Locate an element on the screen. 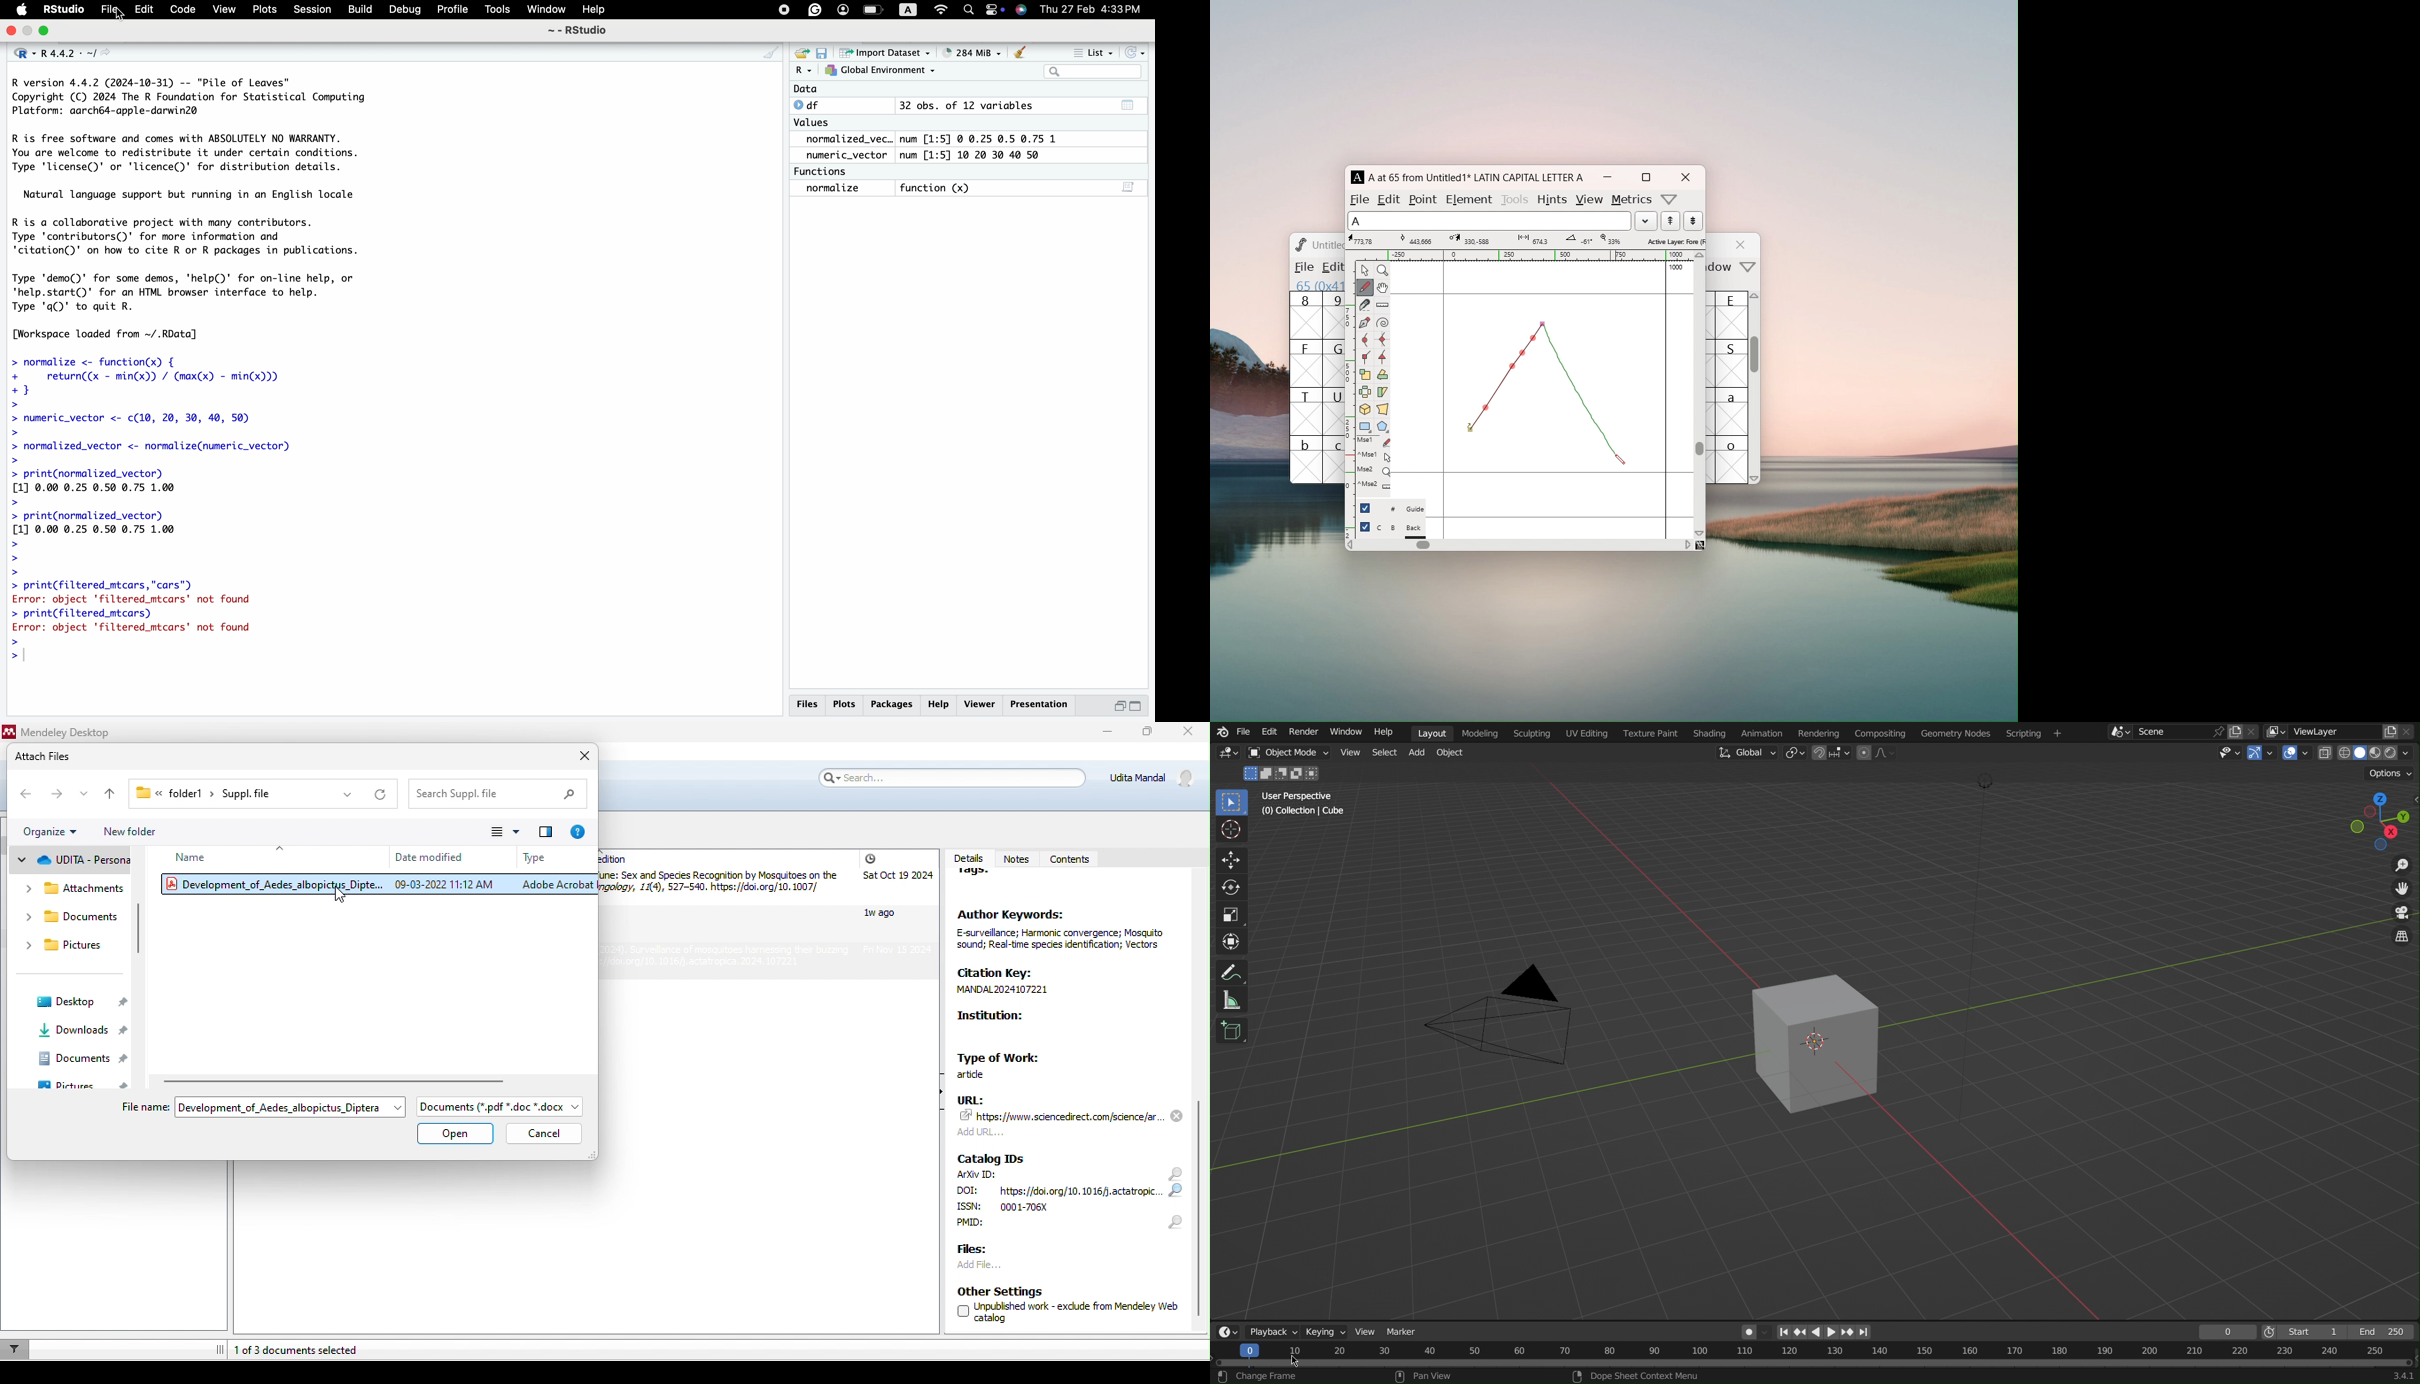  a is located at coordinates (1733, 411).